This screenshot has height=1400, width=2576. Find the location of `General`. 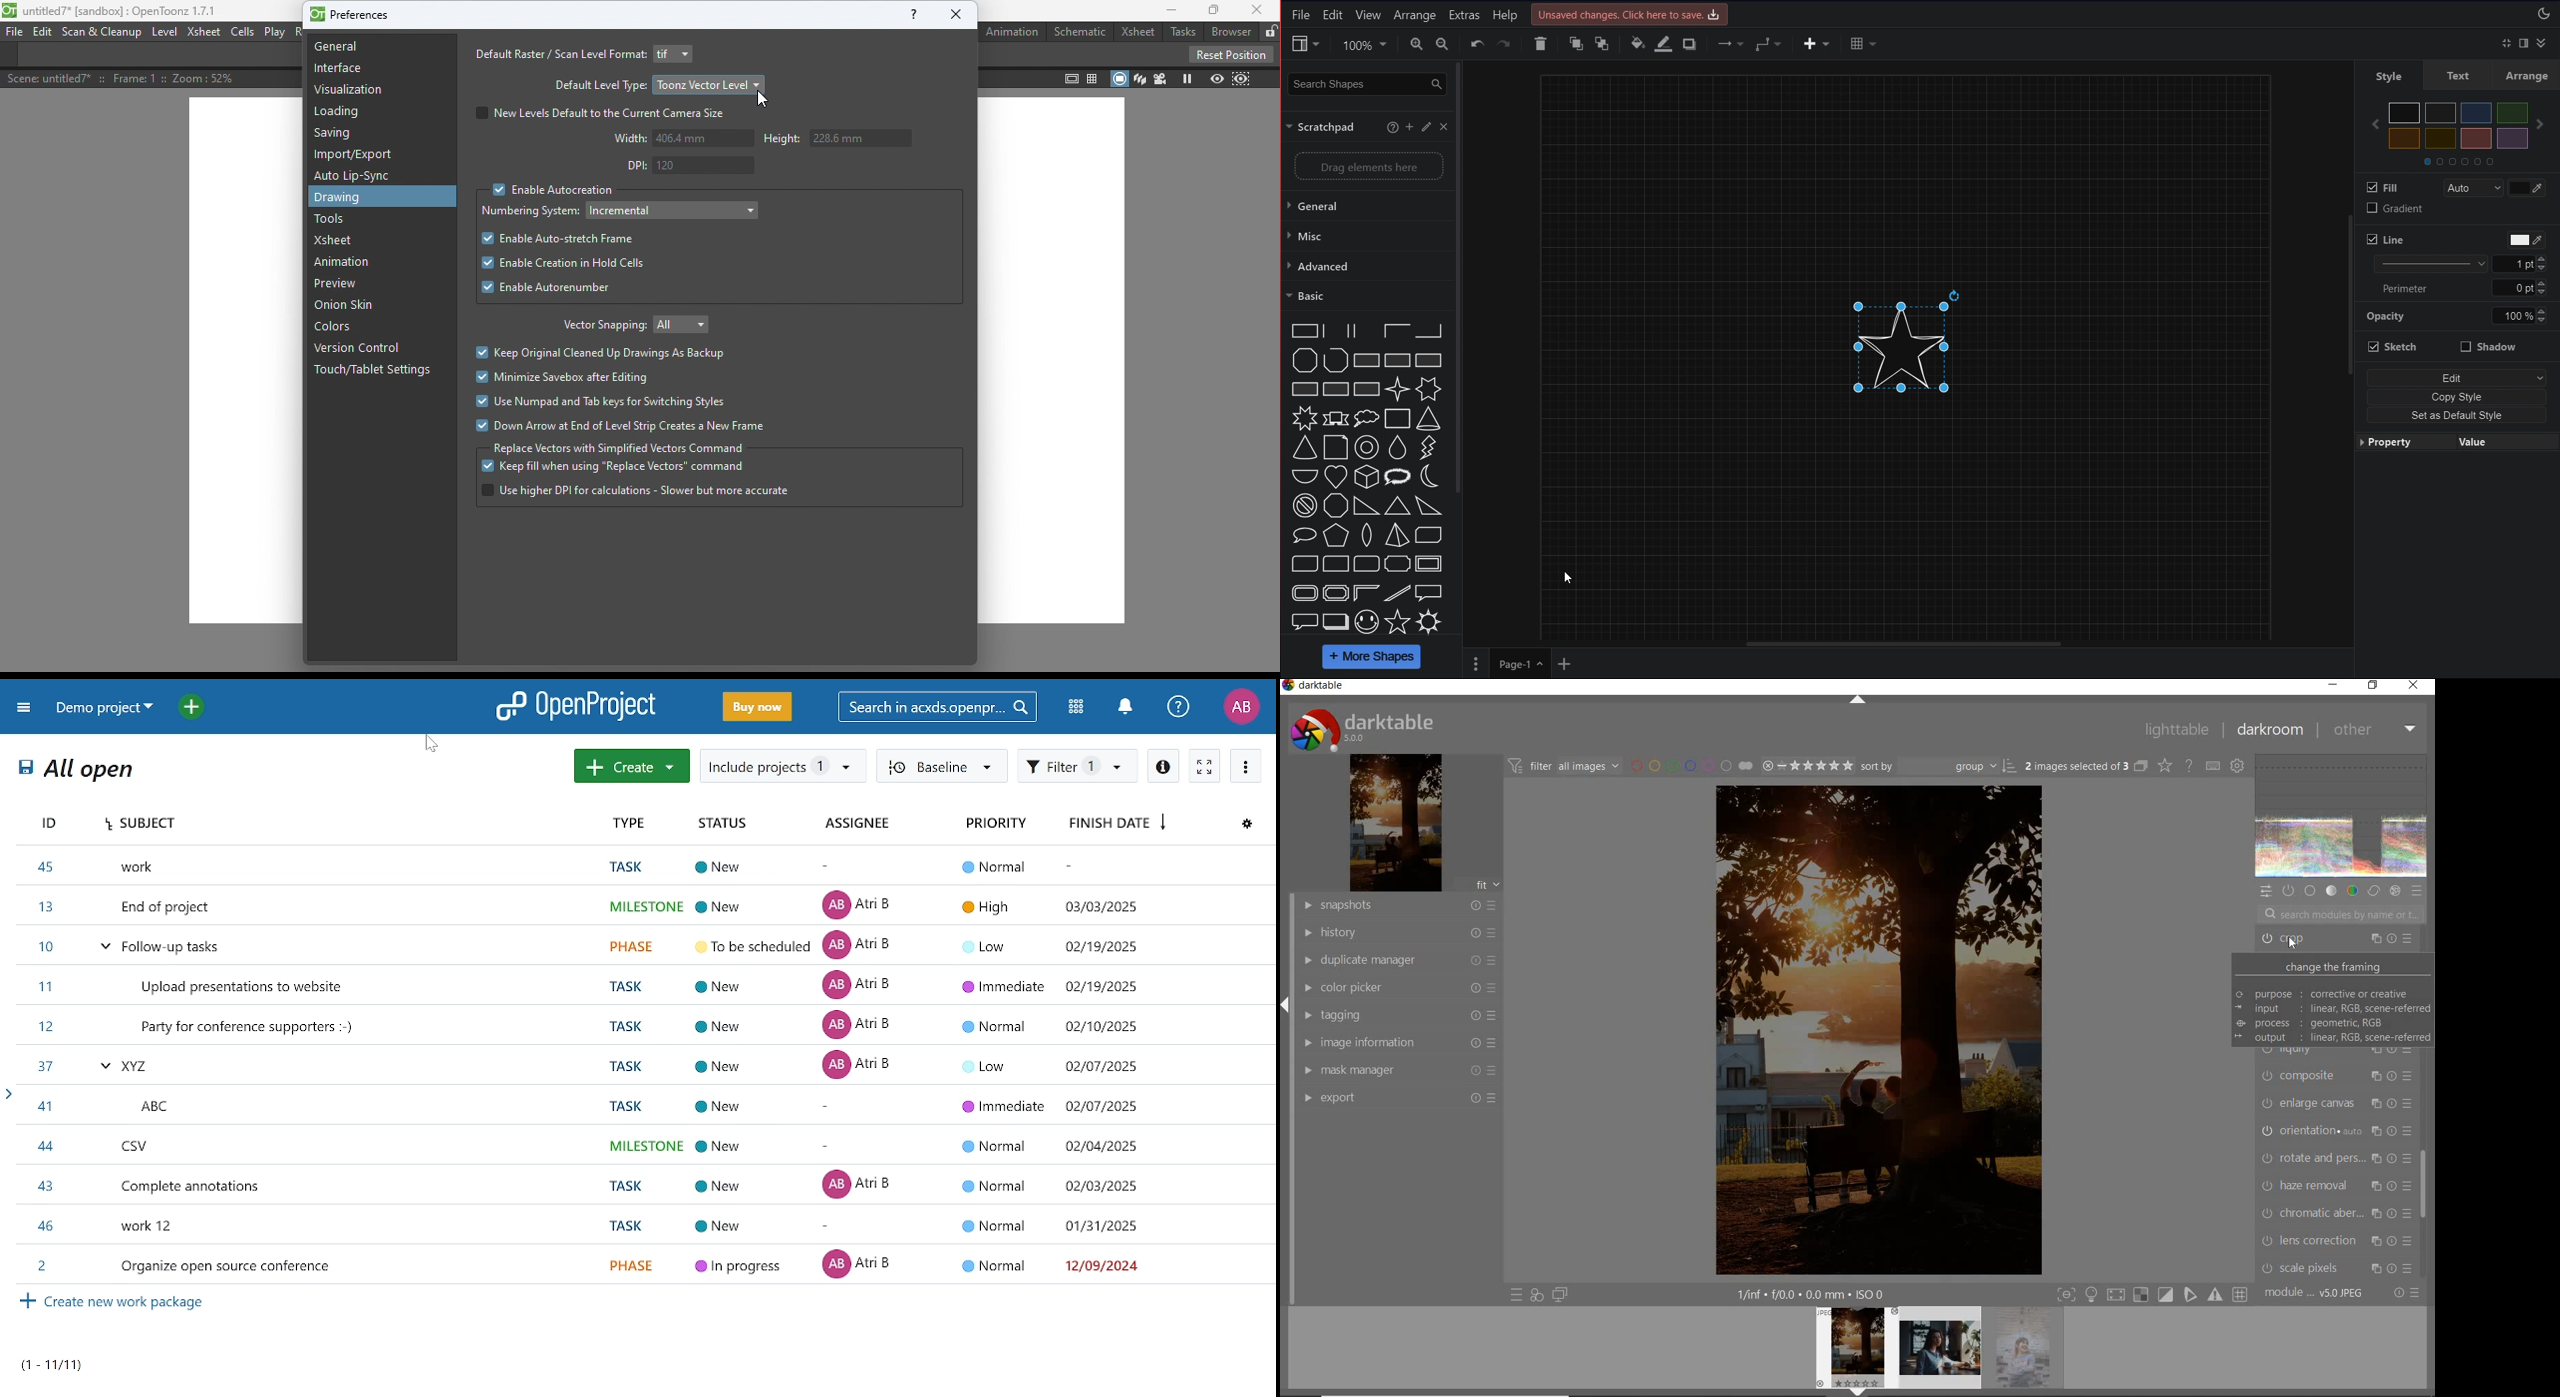

General is located at coordinates (1365, 206).